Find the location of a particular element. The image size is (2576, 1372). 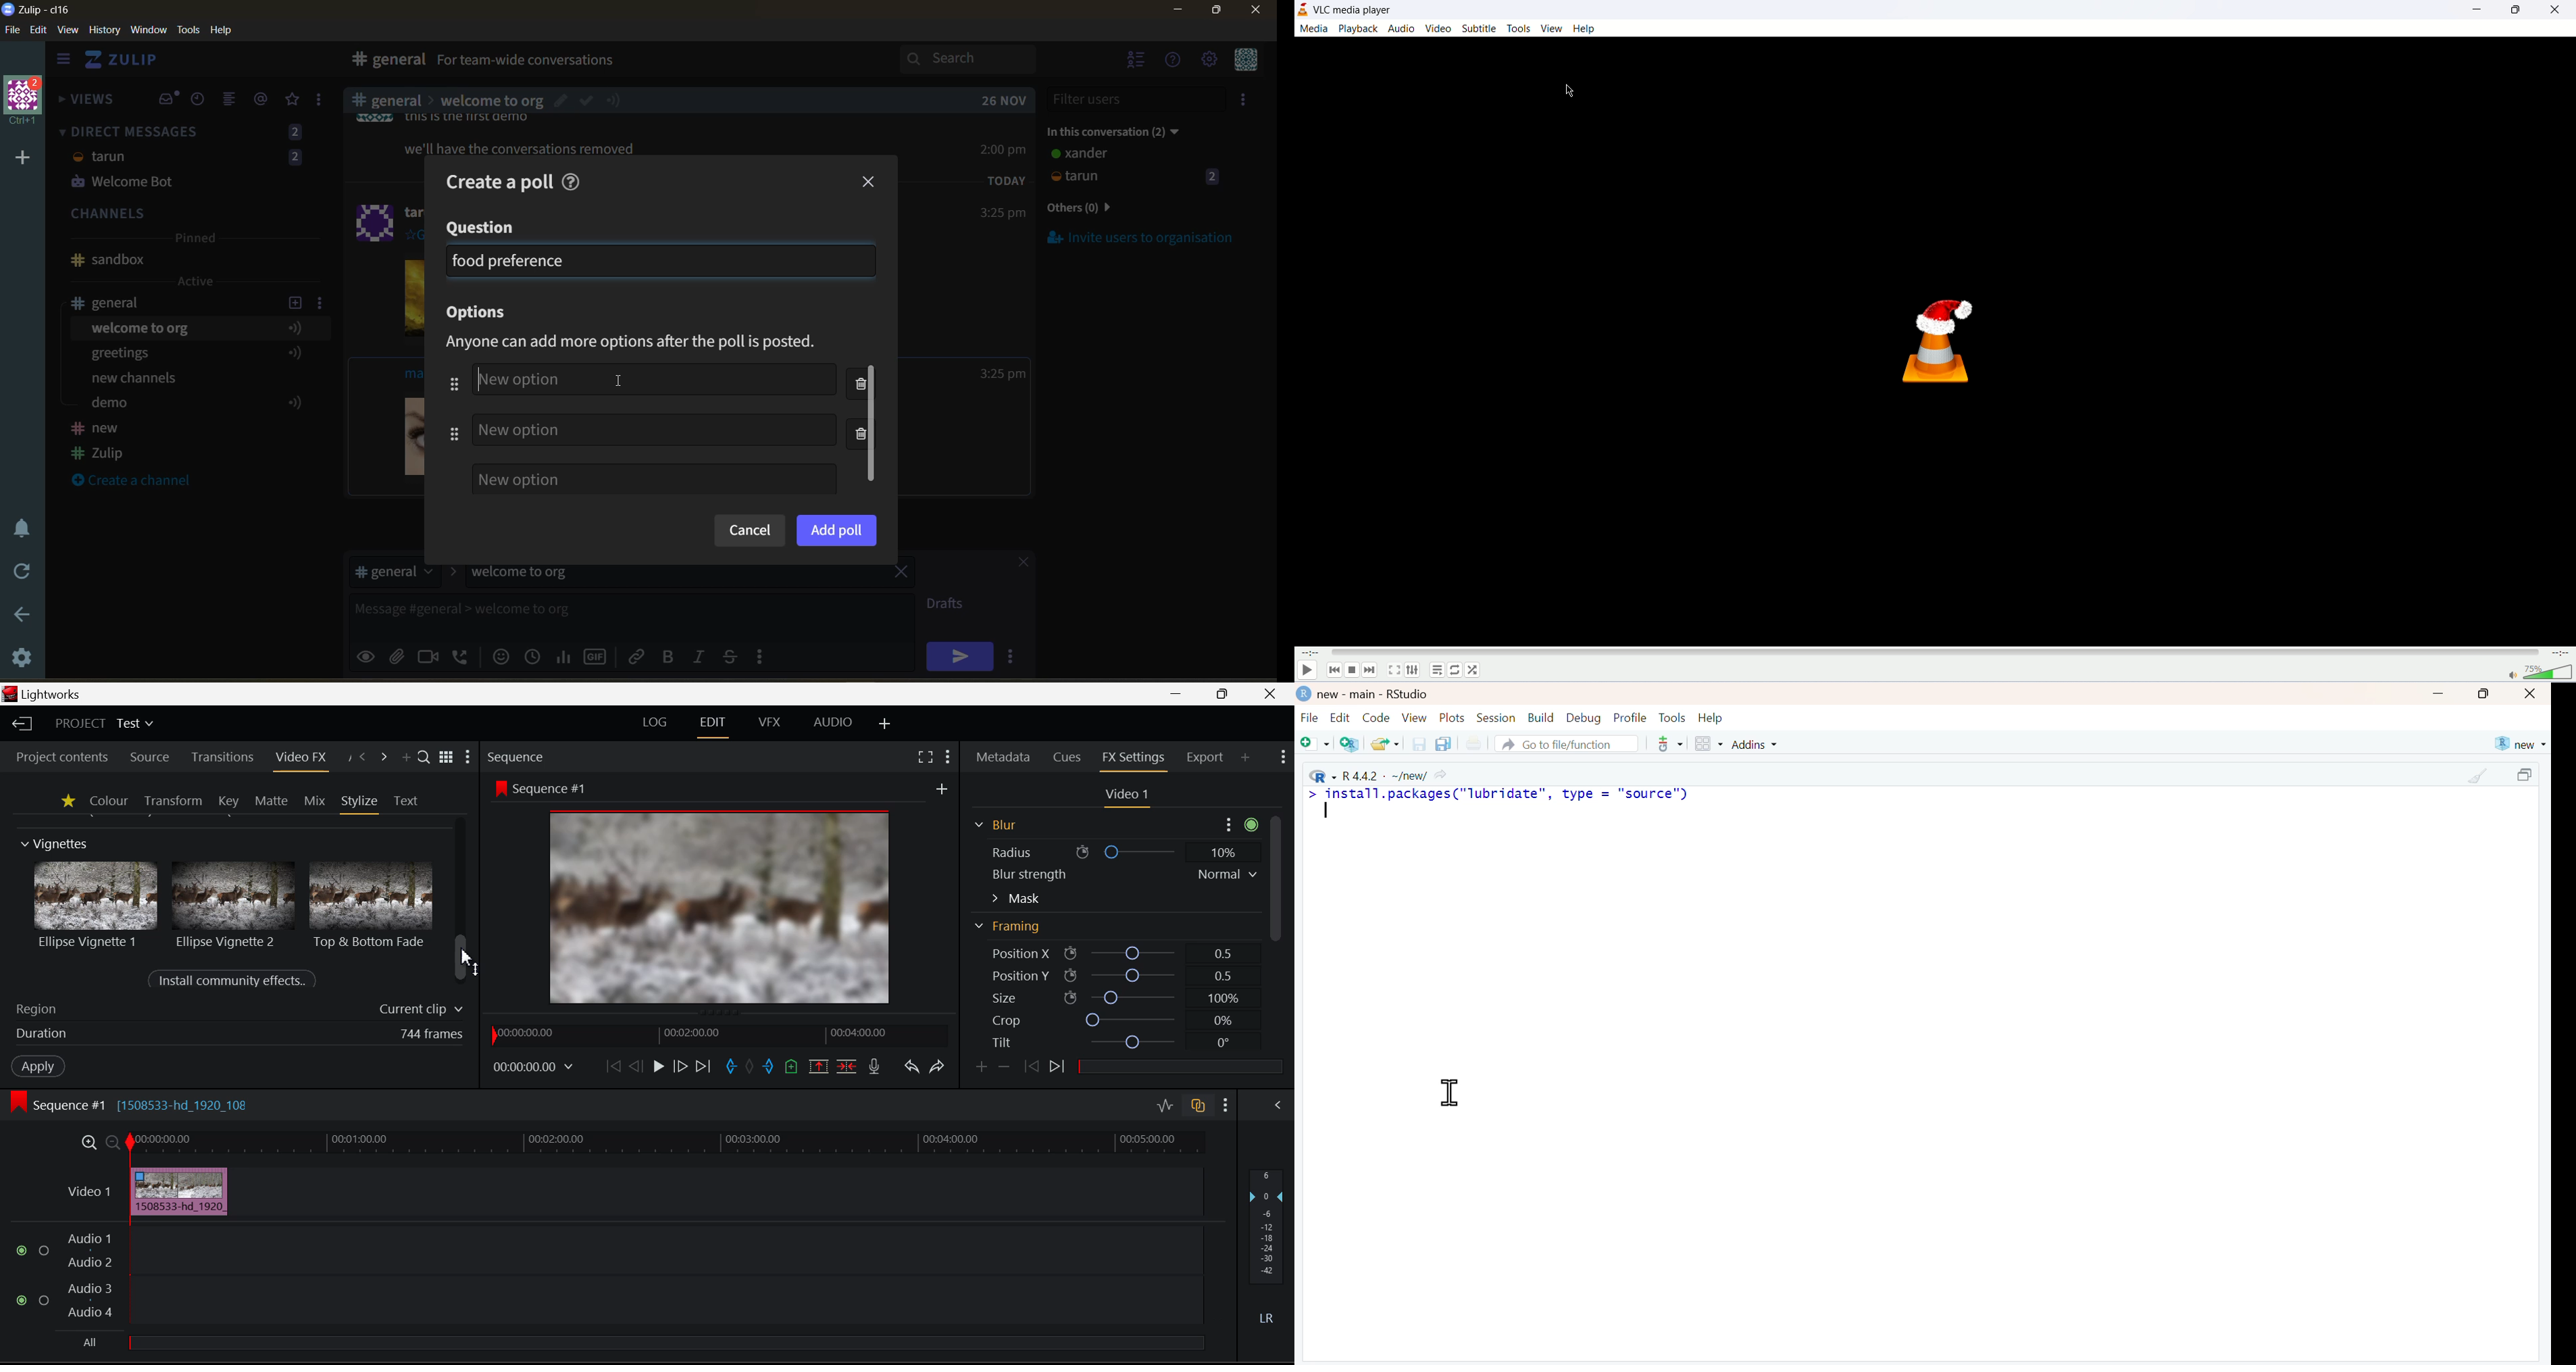

Install community effects is located at coordinates (235, 981).